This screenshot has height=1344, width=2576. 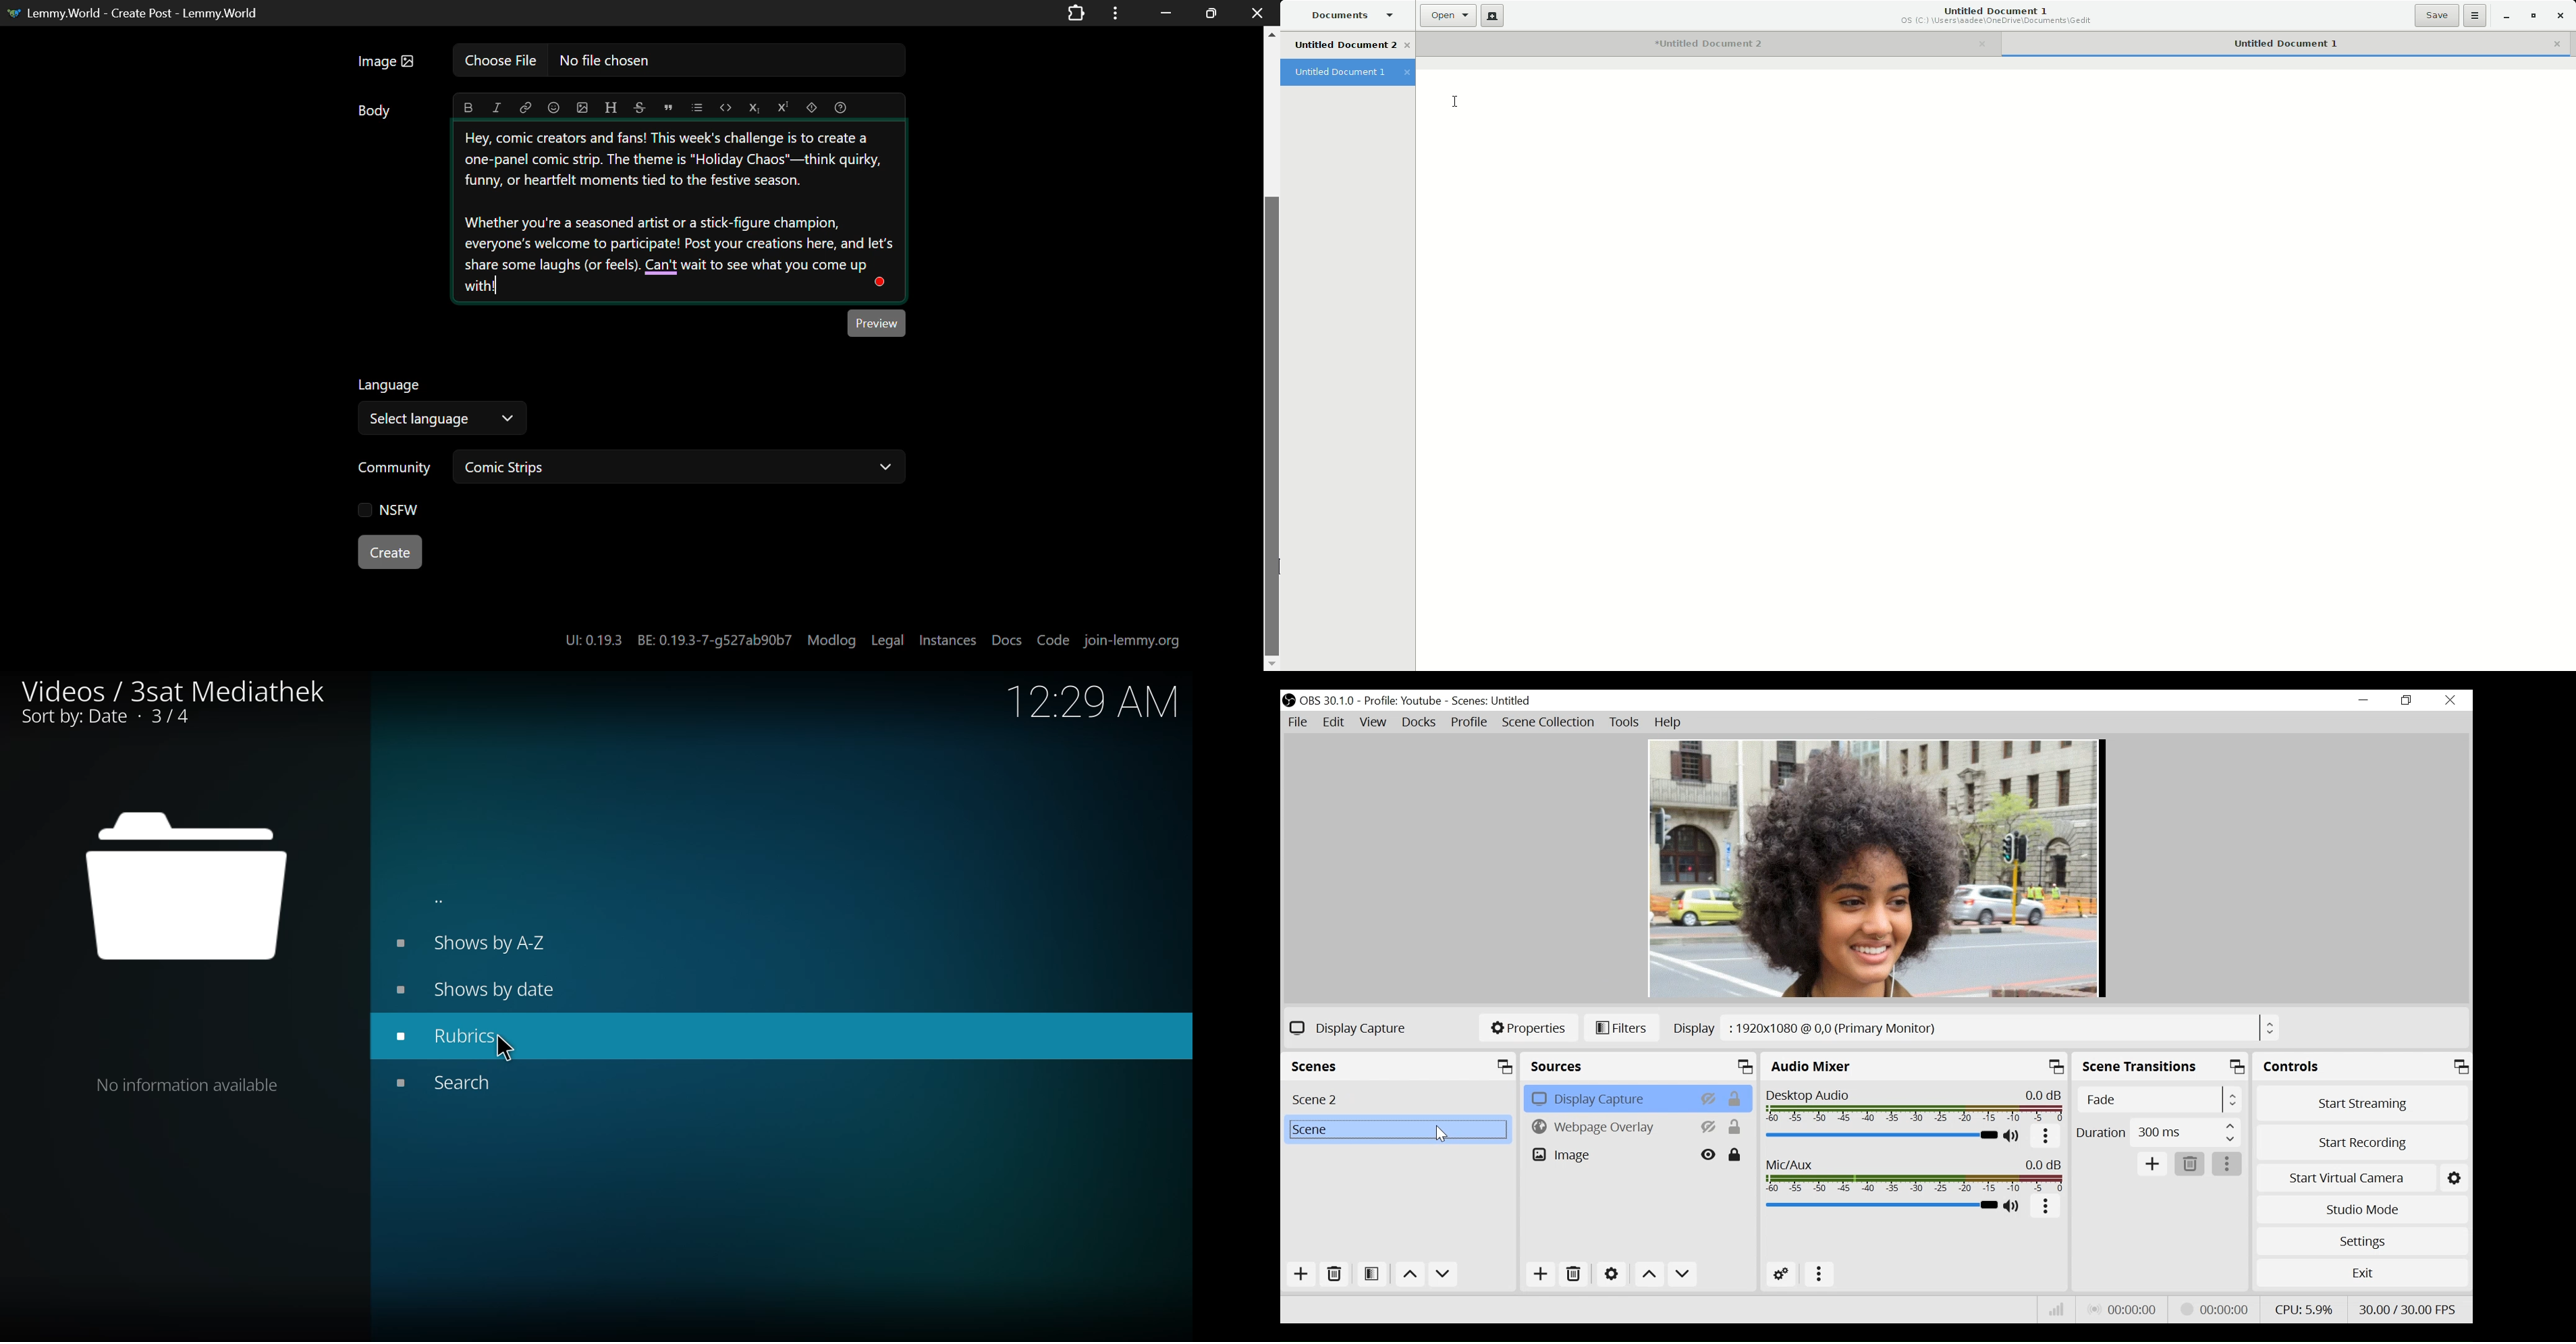 I want to click on Modlog, so click(x=832, y=640).